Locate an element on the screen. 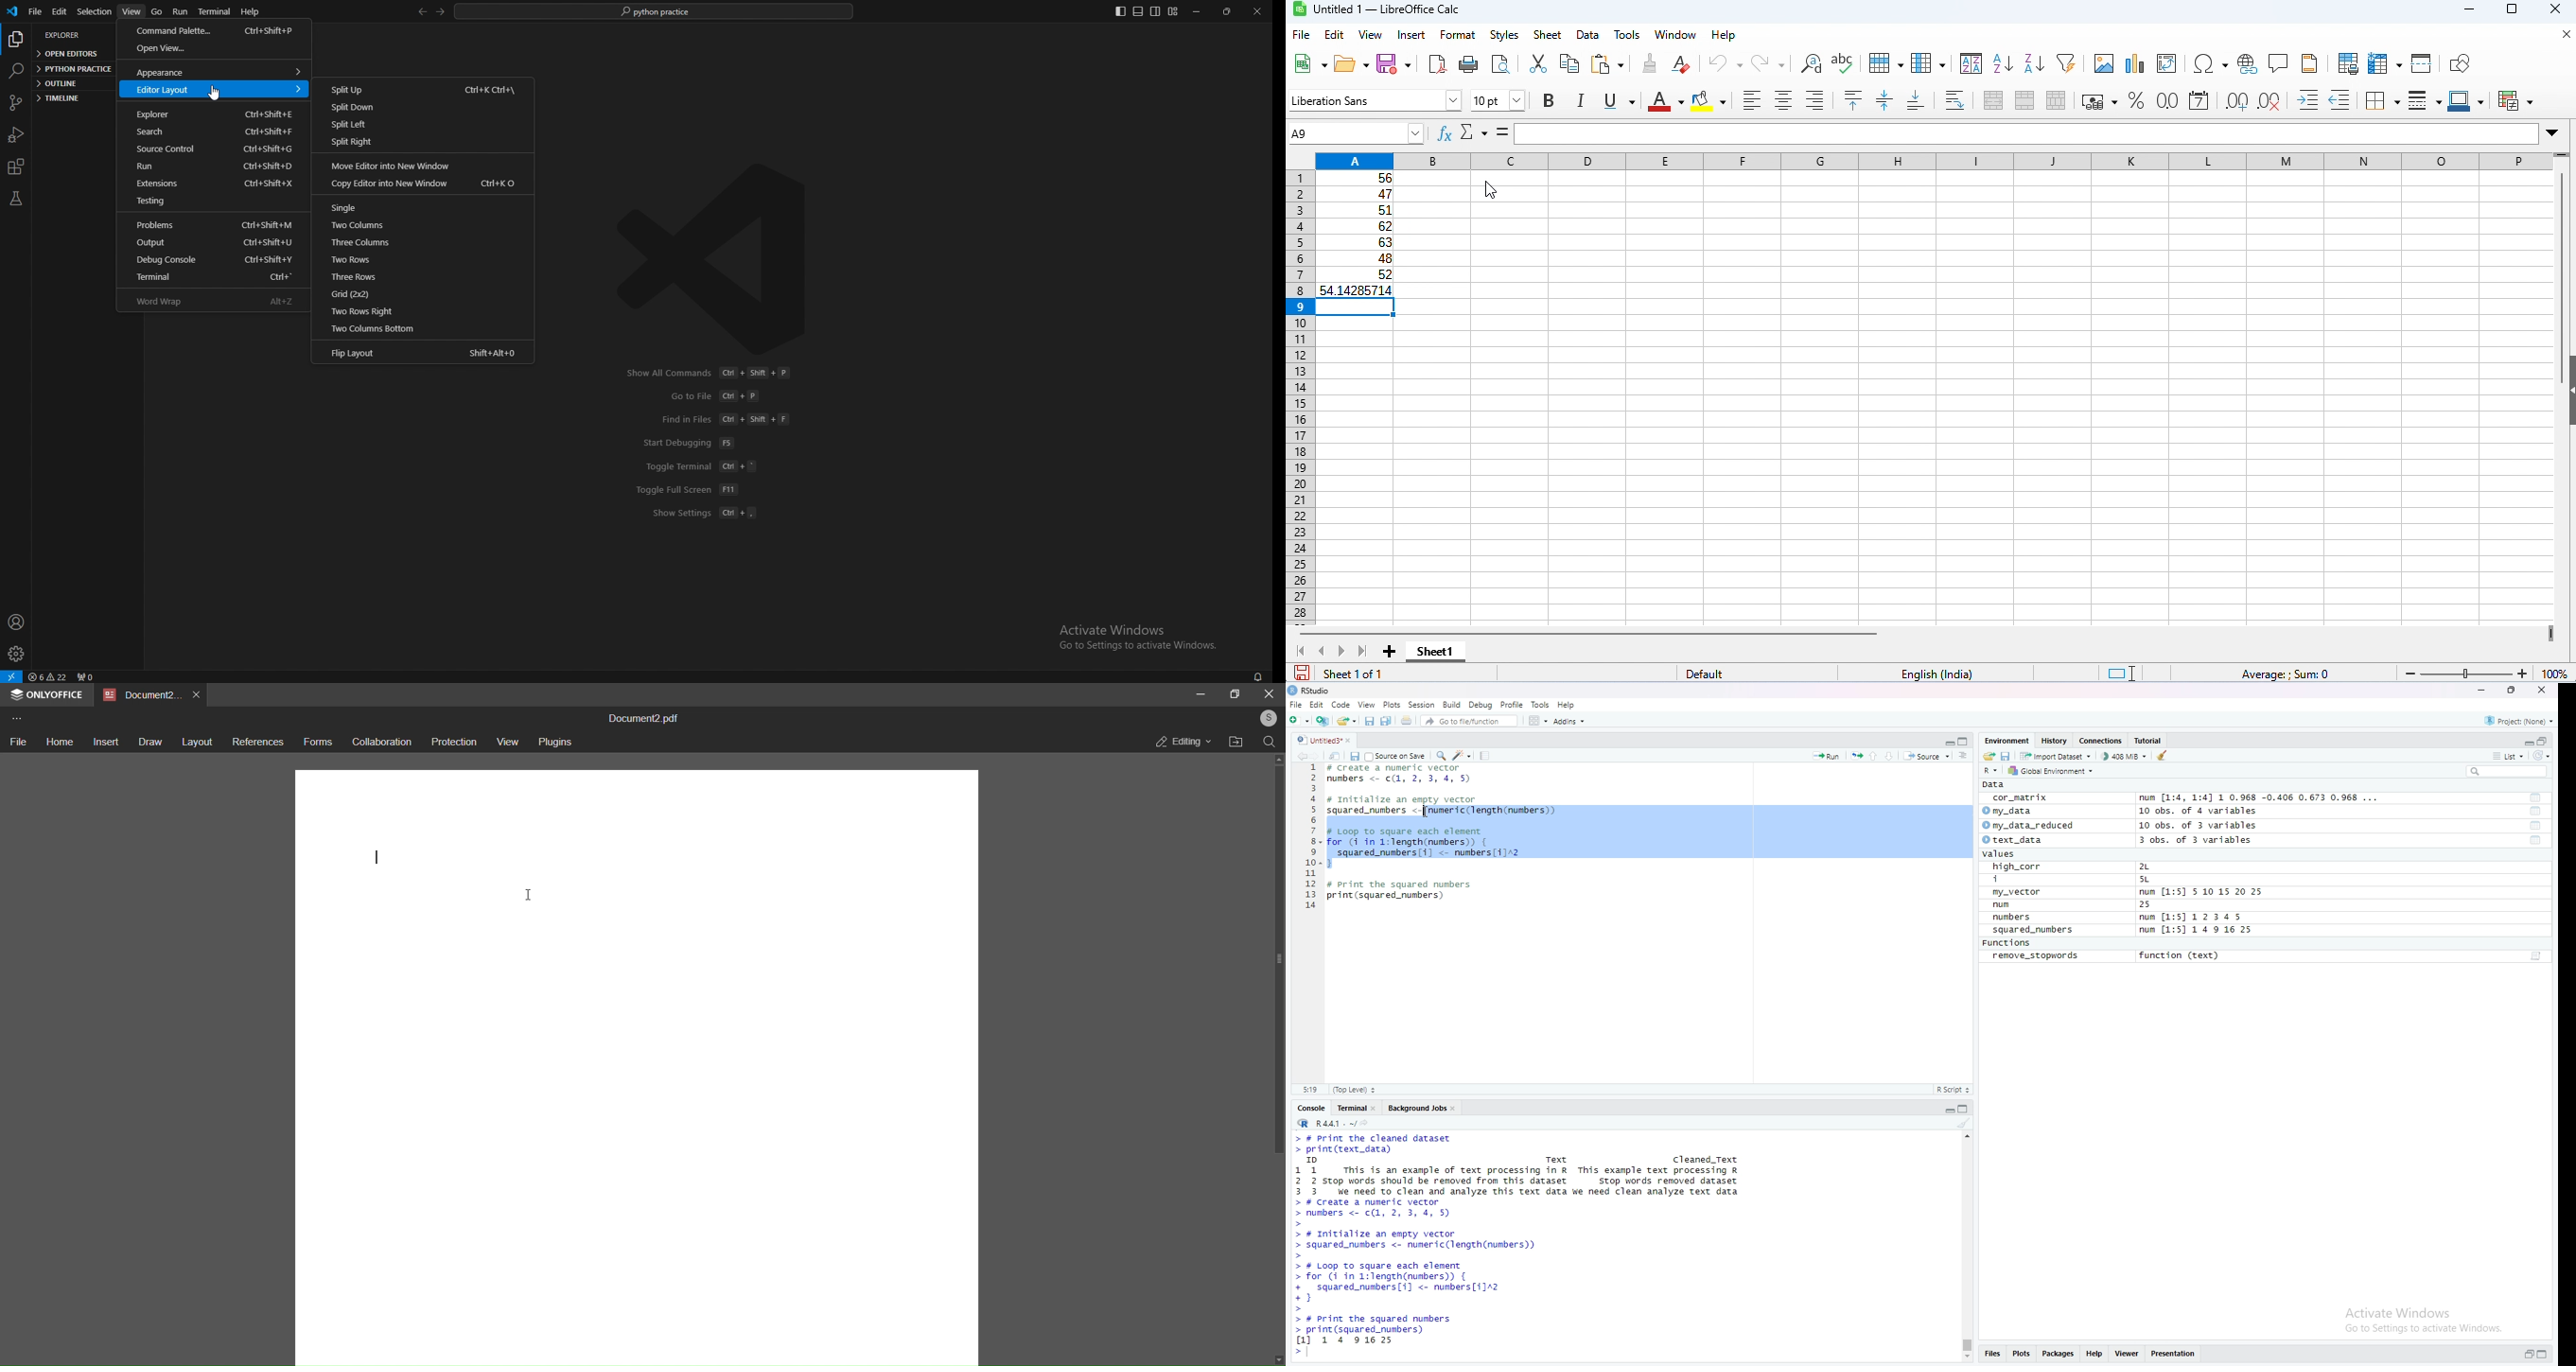 This screenshot has height=1372, width=2576. center vertically is located at coordinates (1884, 100).